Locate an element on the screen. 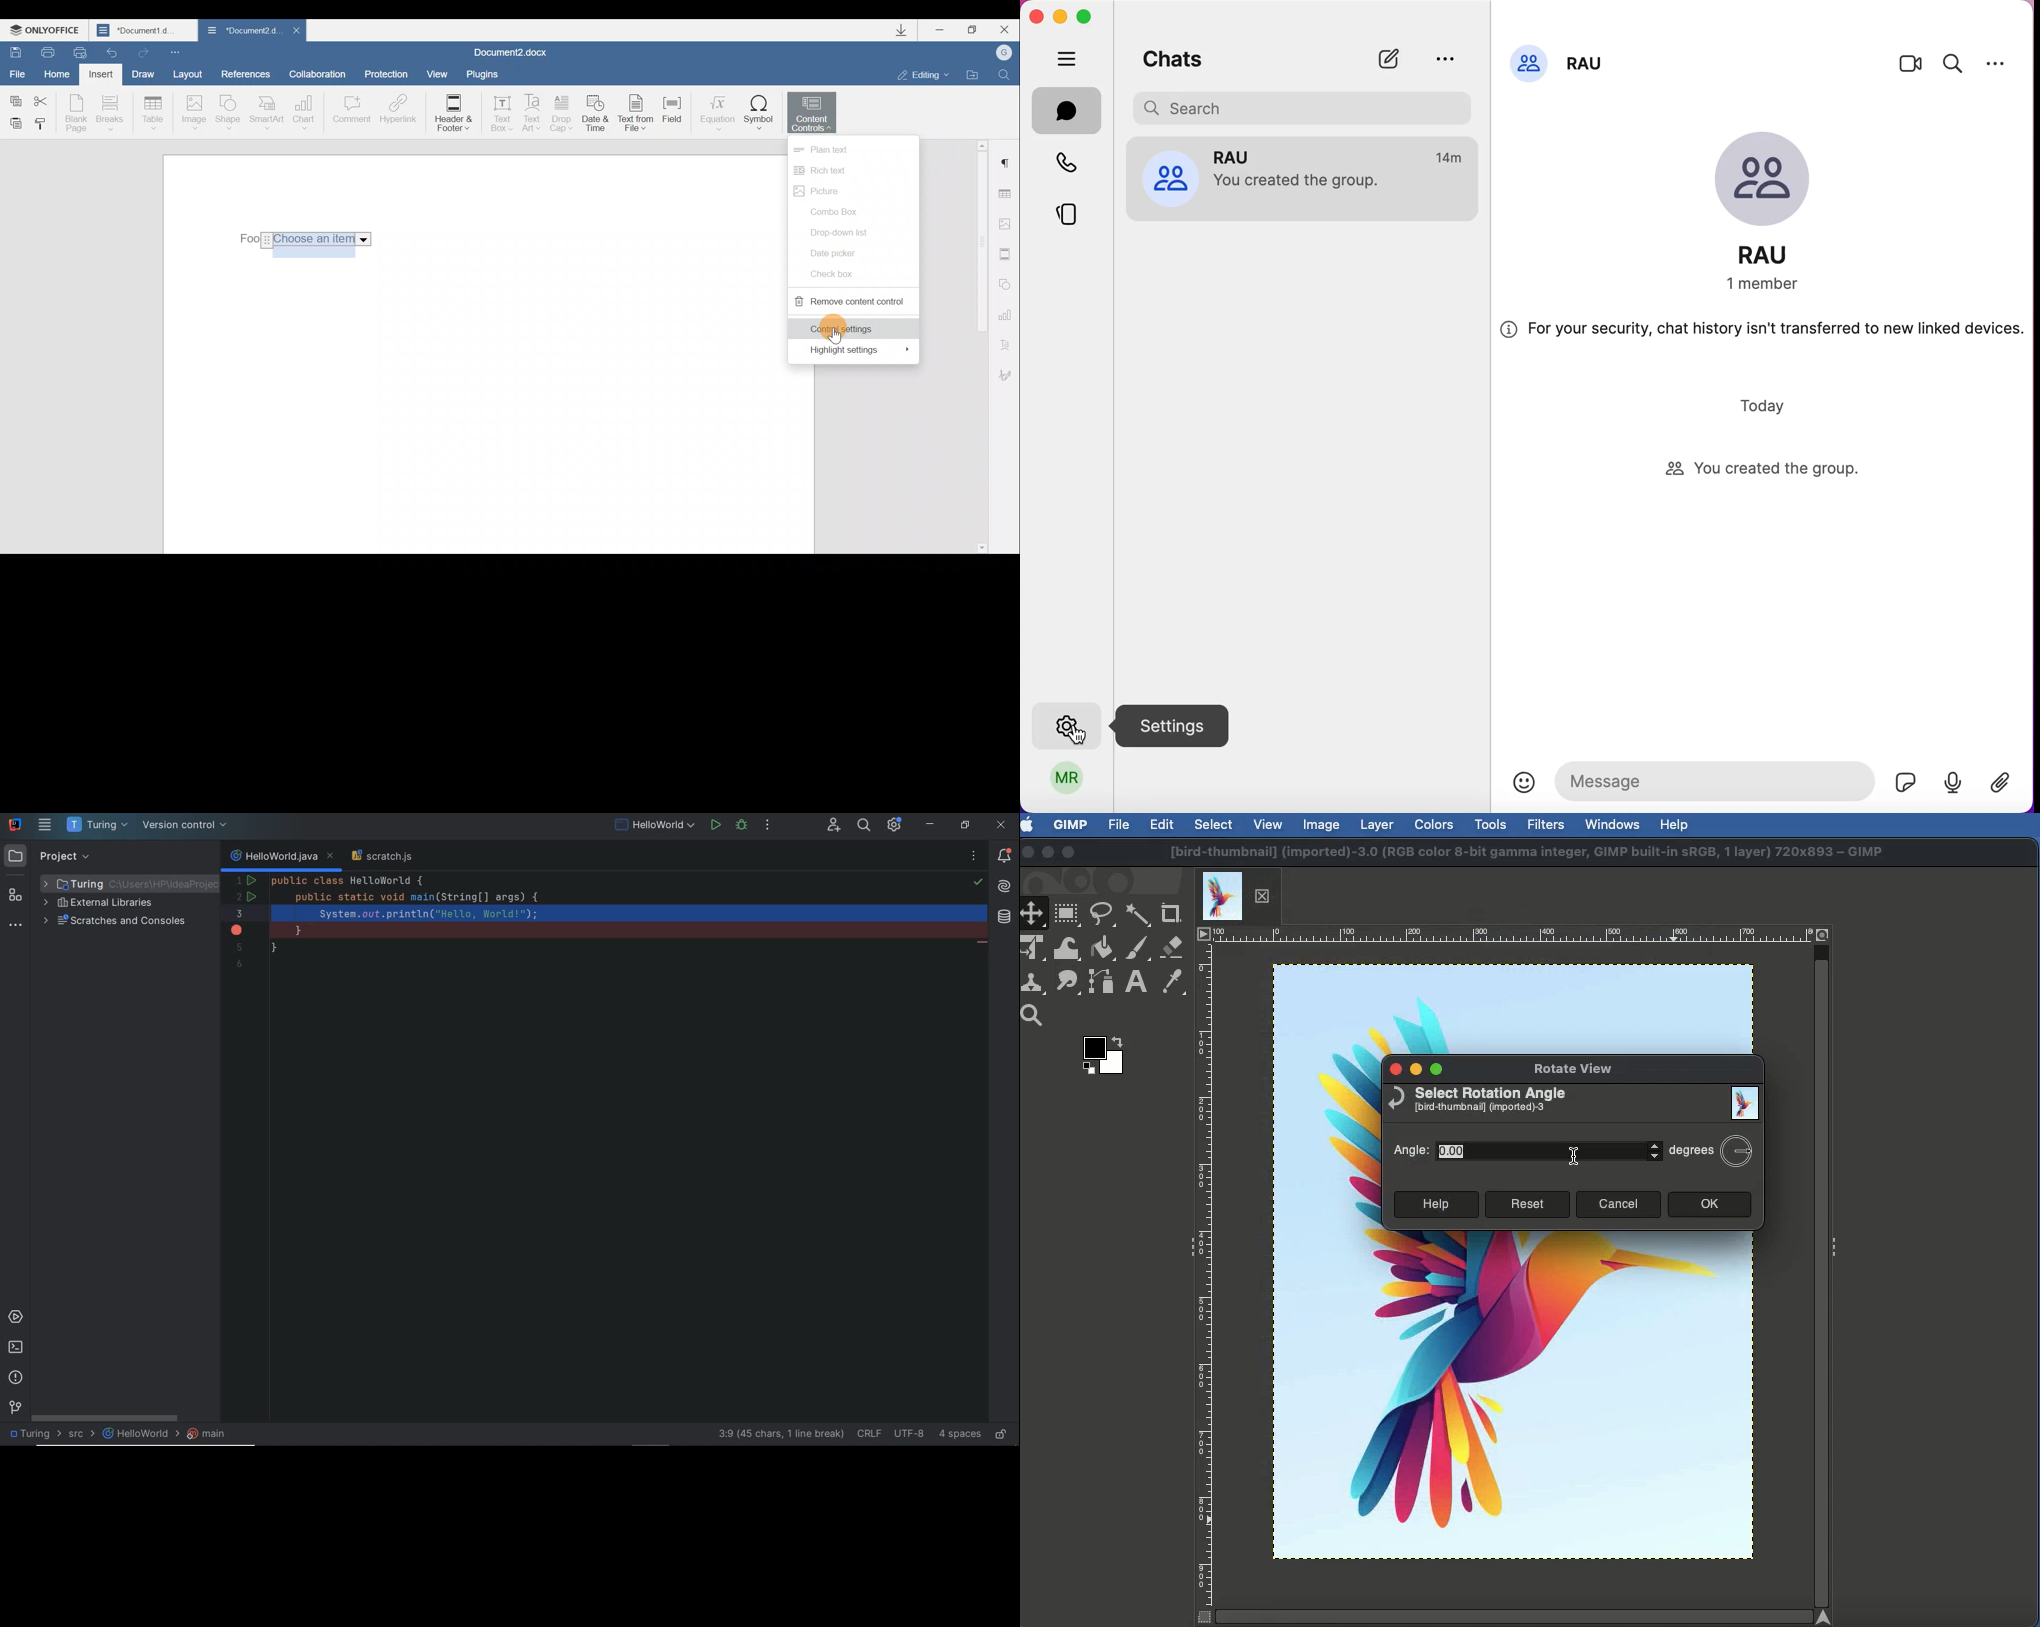 The height and width of the screenshot is (1652, 2044). Account name is located at coordinates (1000, 53).